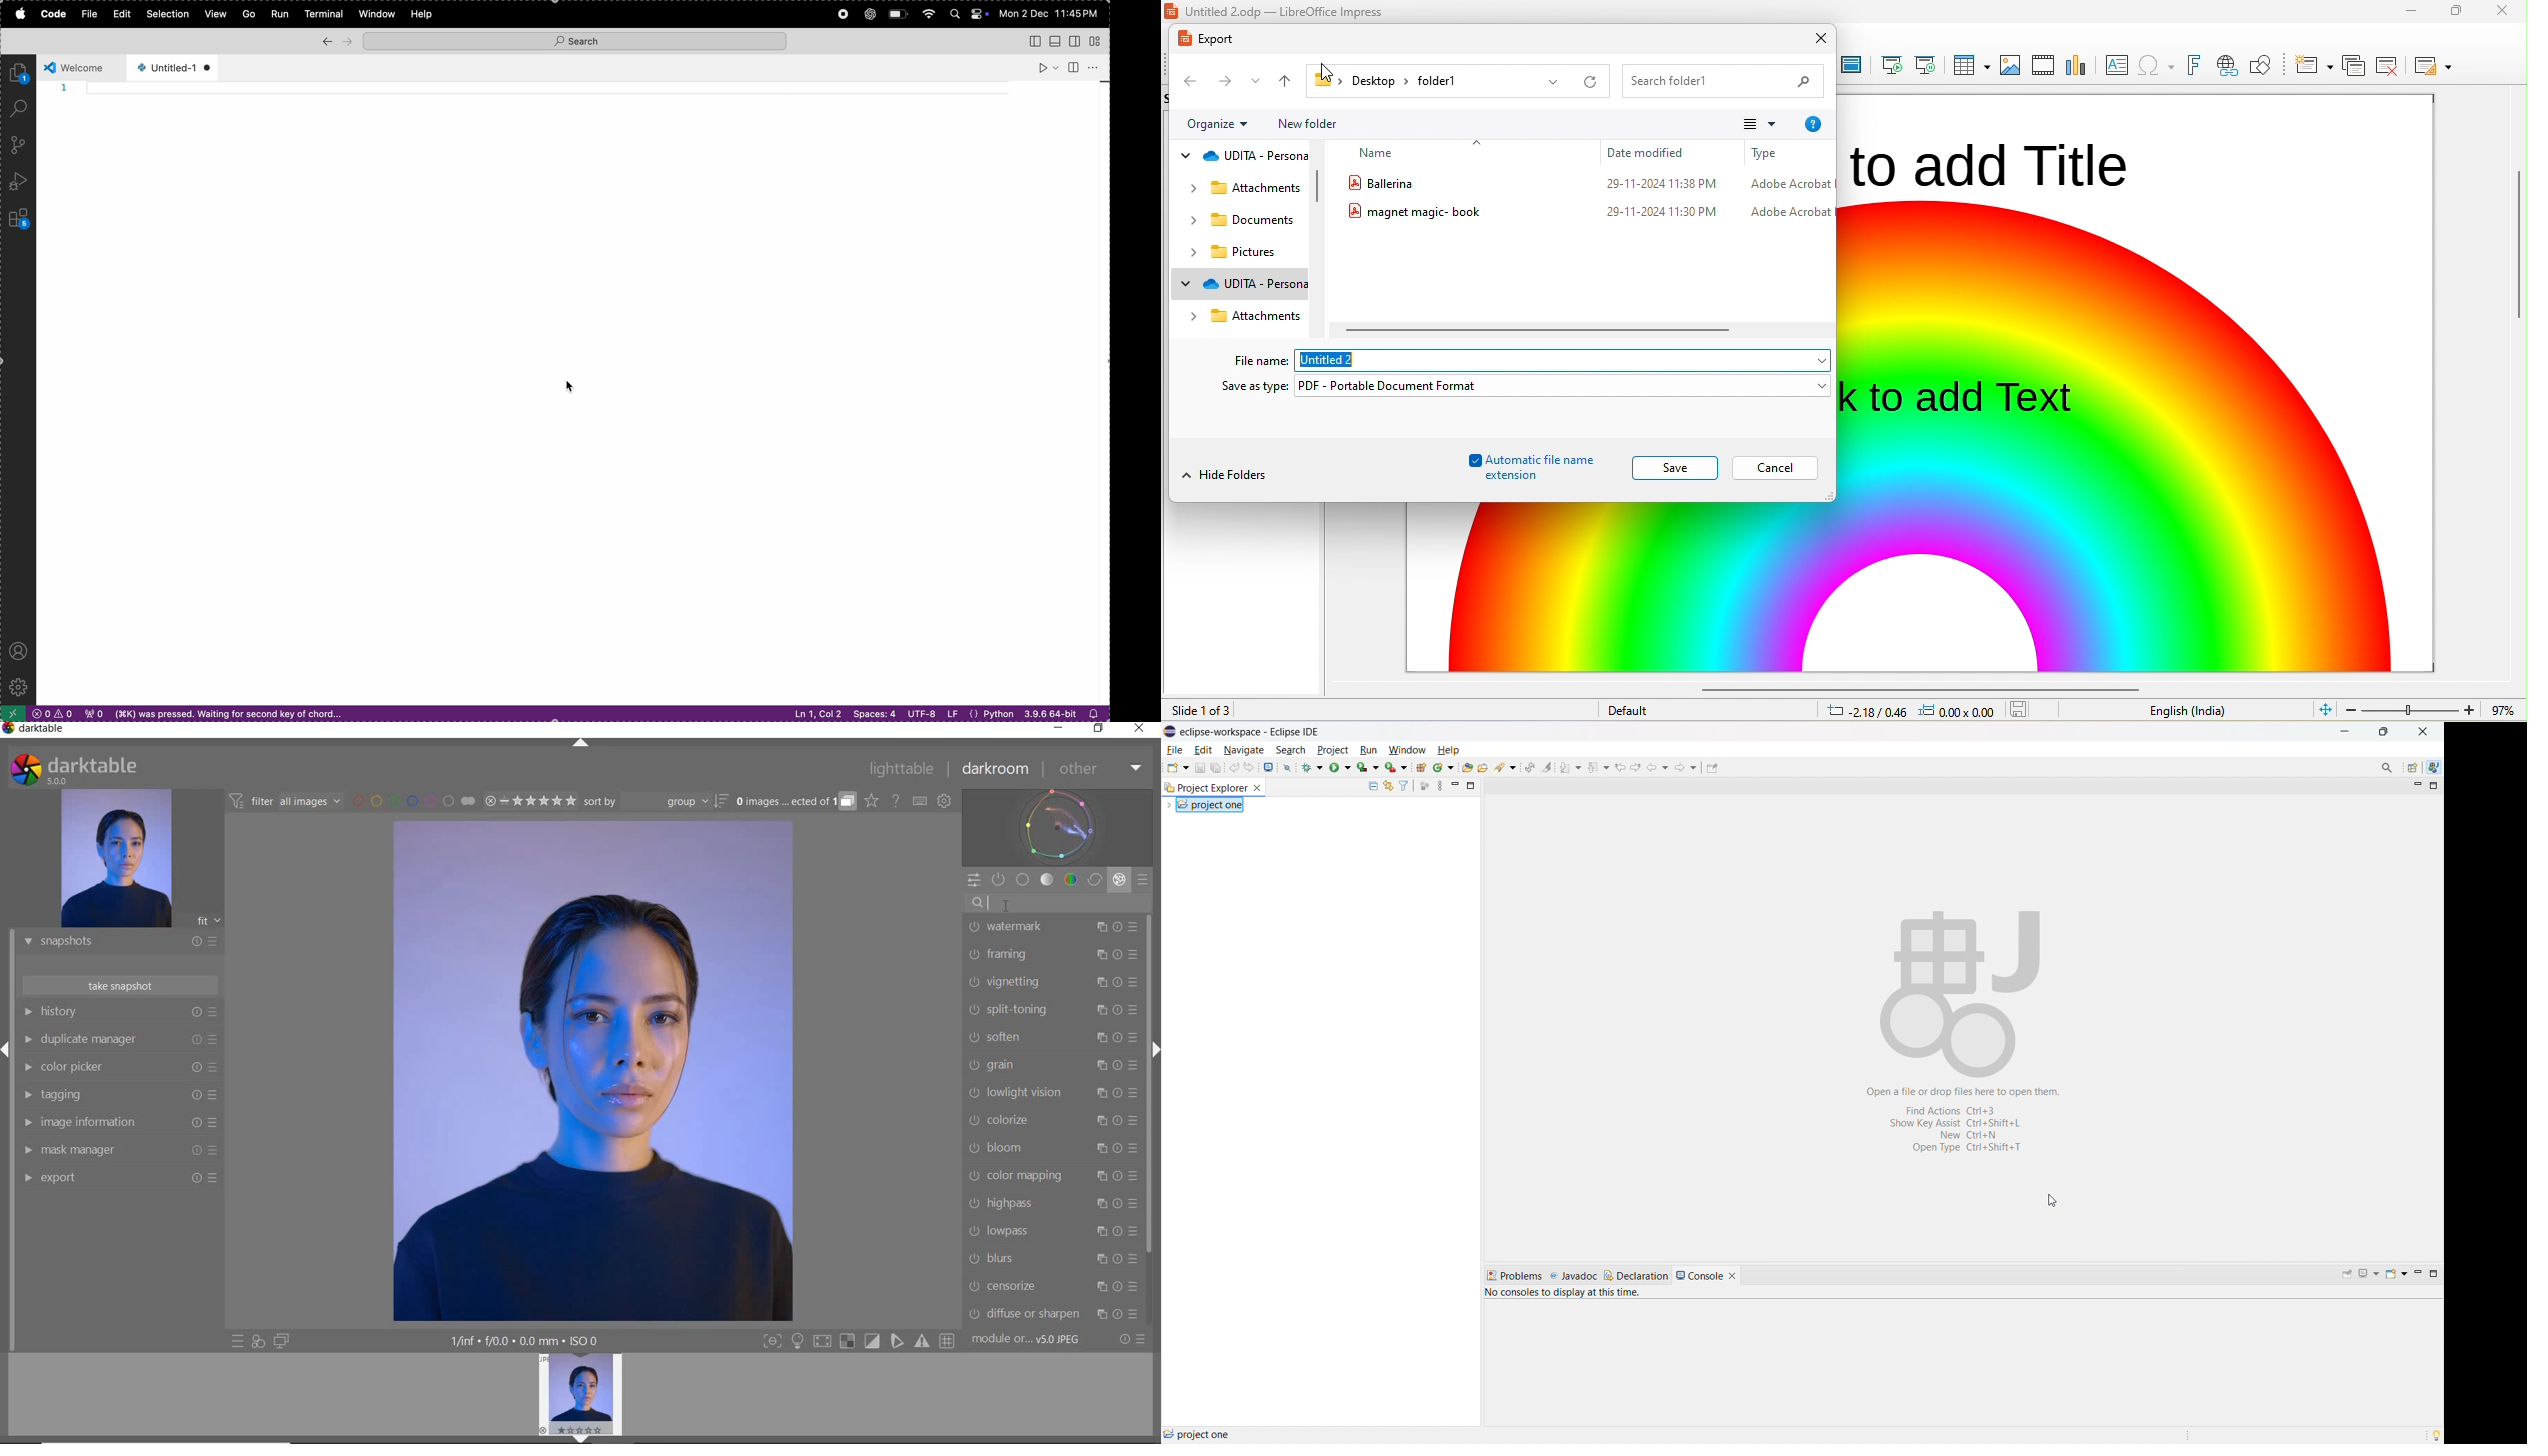 The width and height of the screenshot is (2548, 1456). What do you see at coordinates (286, 804) in the screenshot?
I see `FILTER IMAGES BASED ON THEIR MODULE ORDER` at bounding box center [286, 804].